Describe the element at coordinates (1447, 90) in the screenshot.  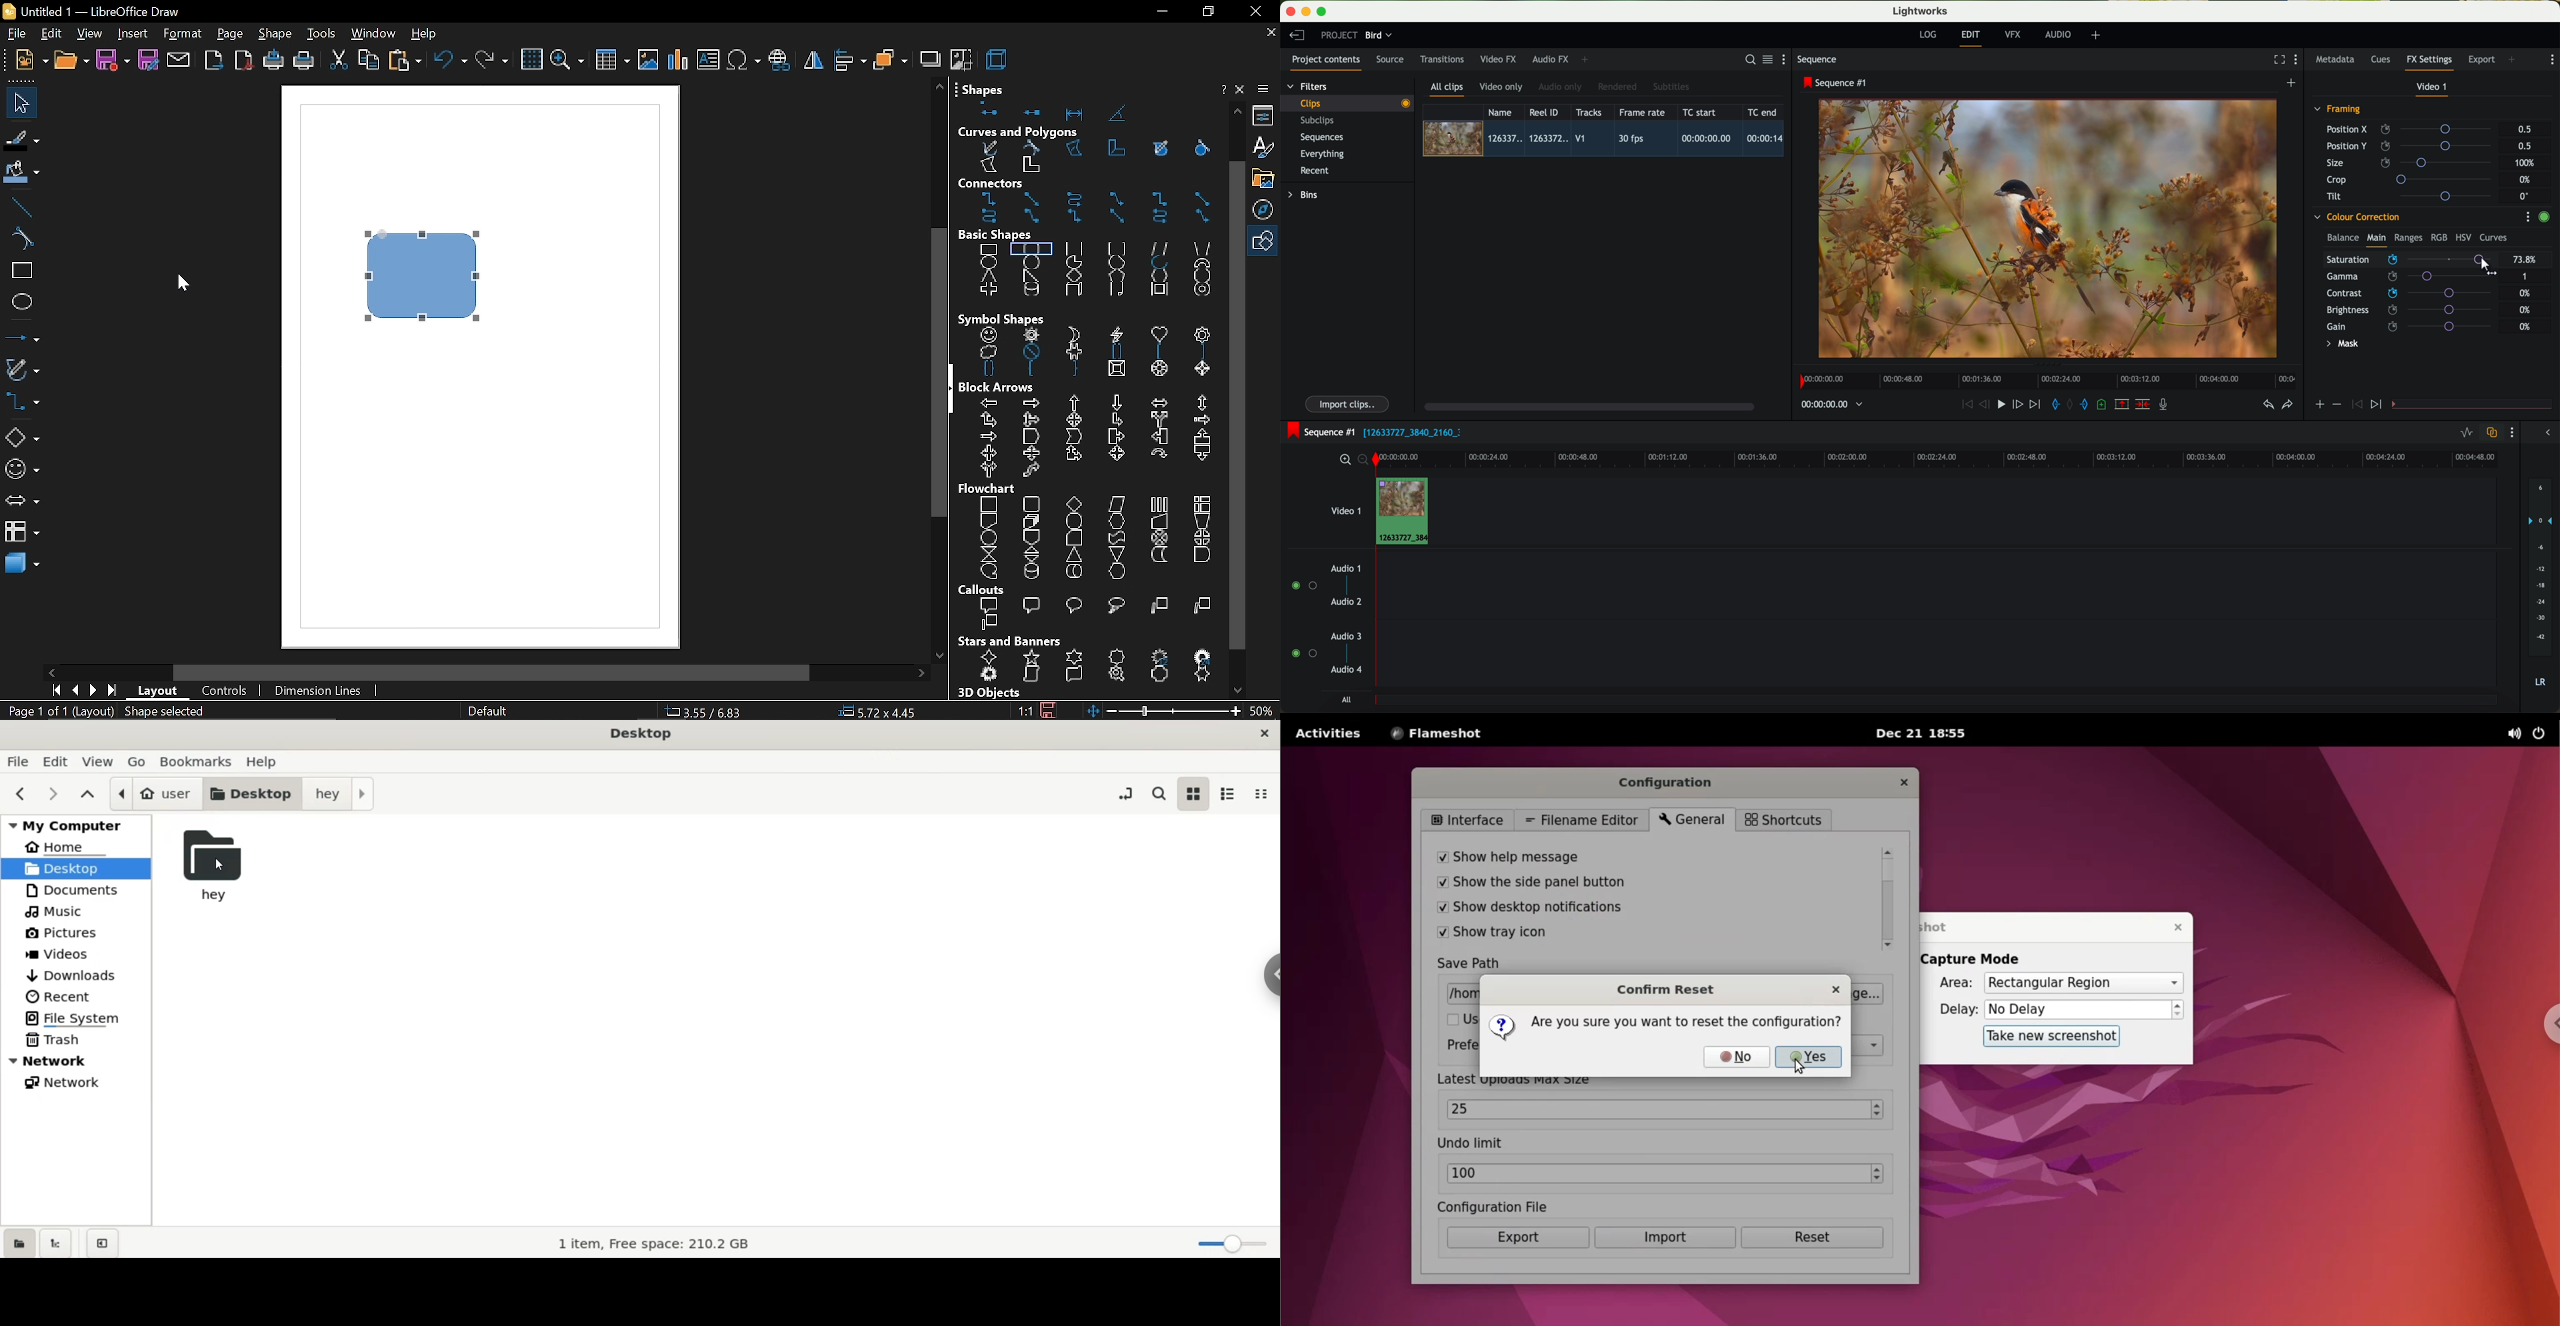
I see `all clips` at that location.